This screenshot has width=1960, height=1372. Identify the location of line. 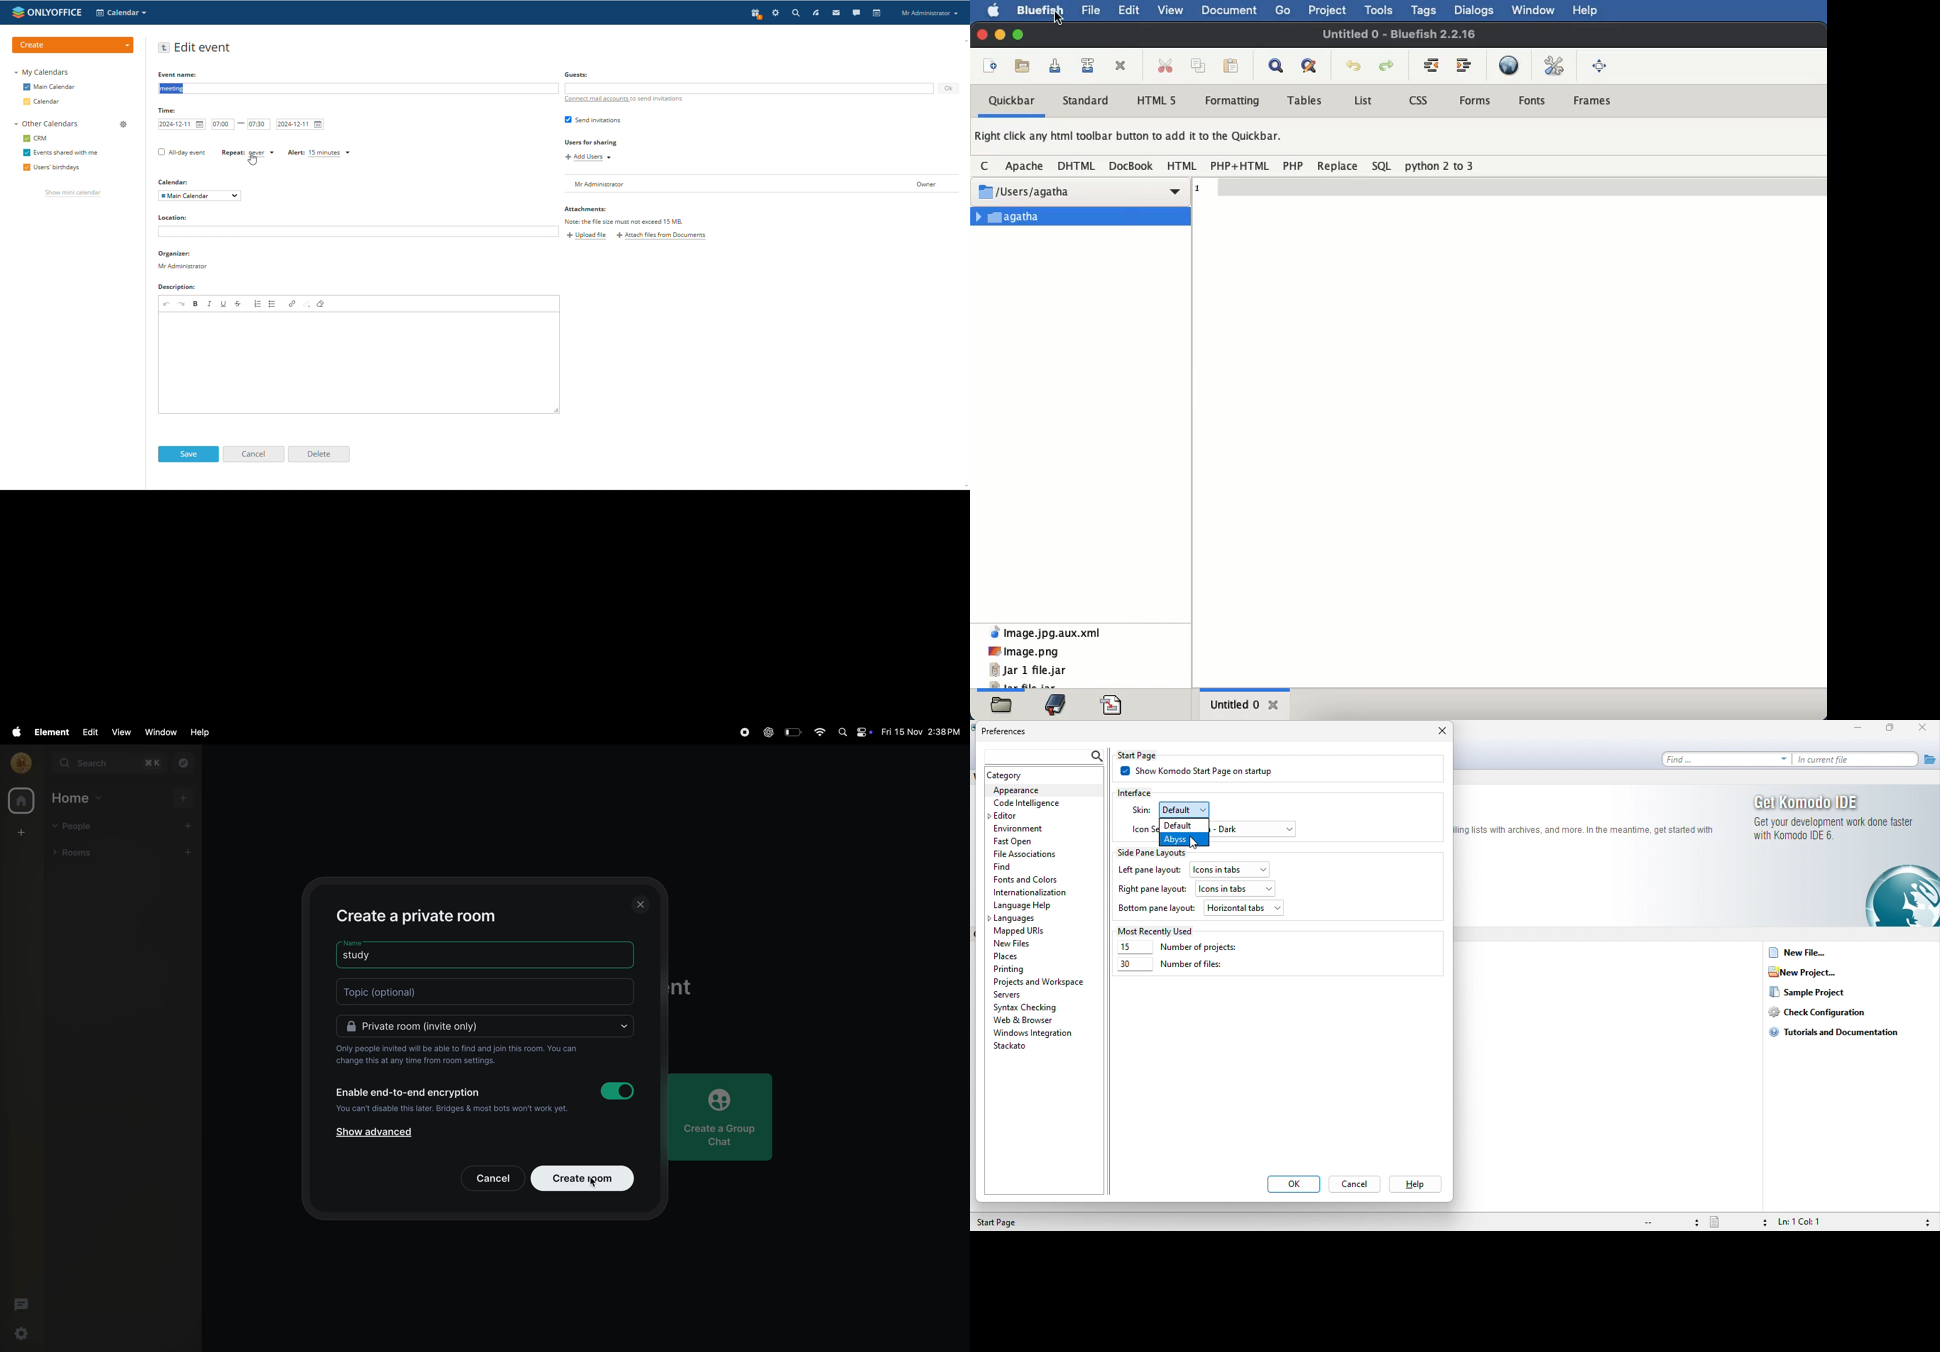
(1510, 184).